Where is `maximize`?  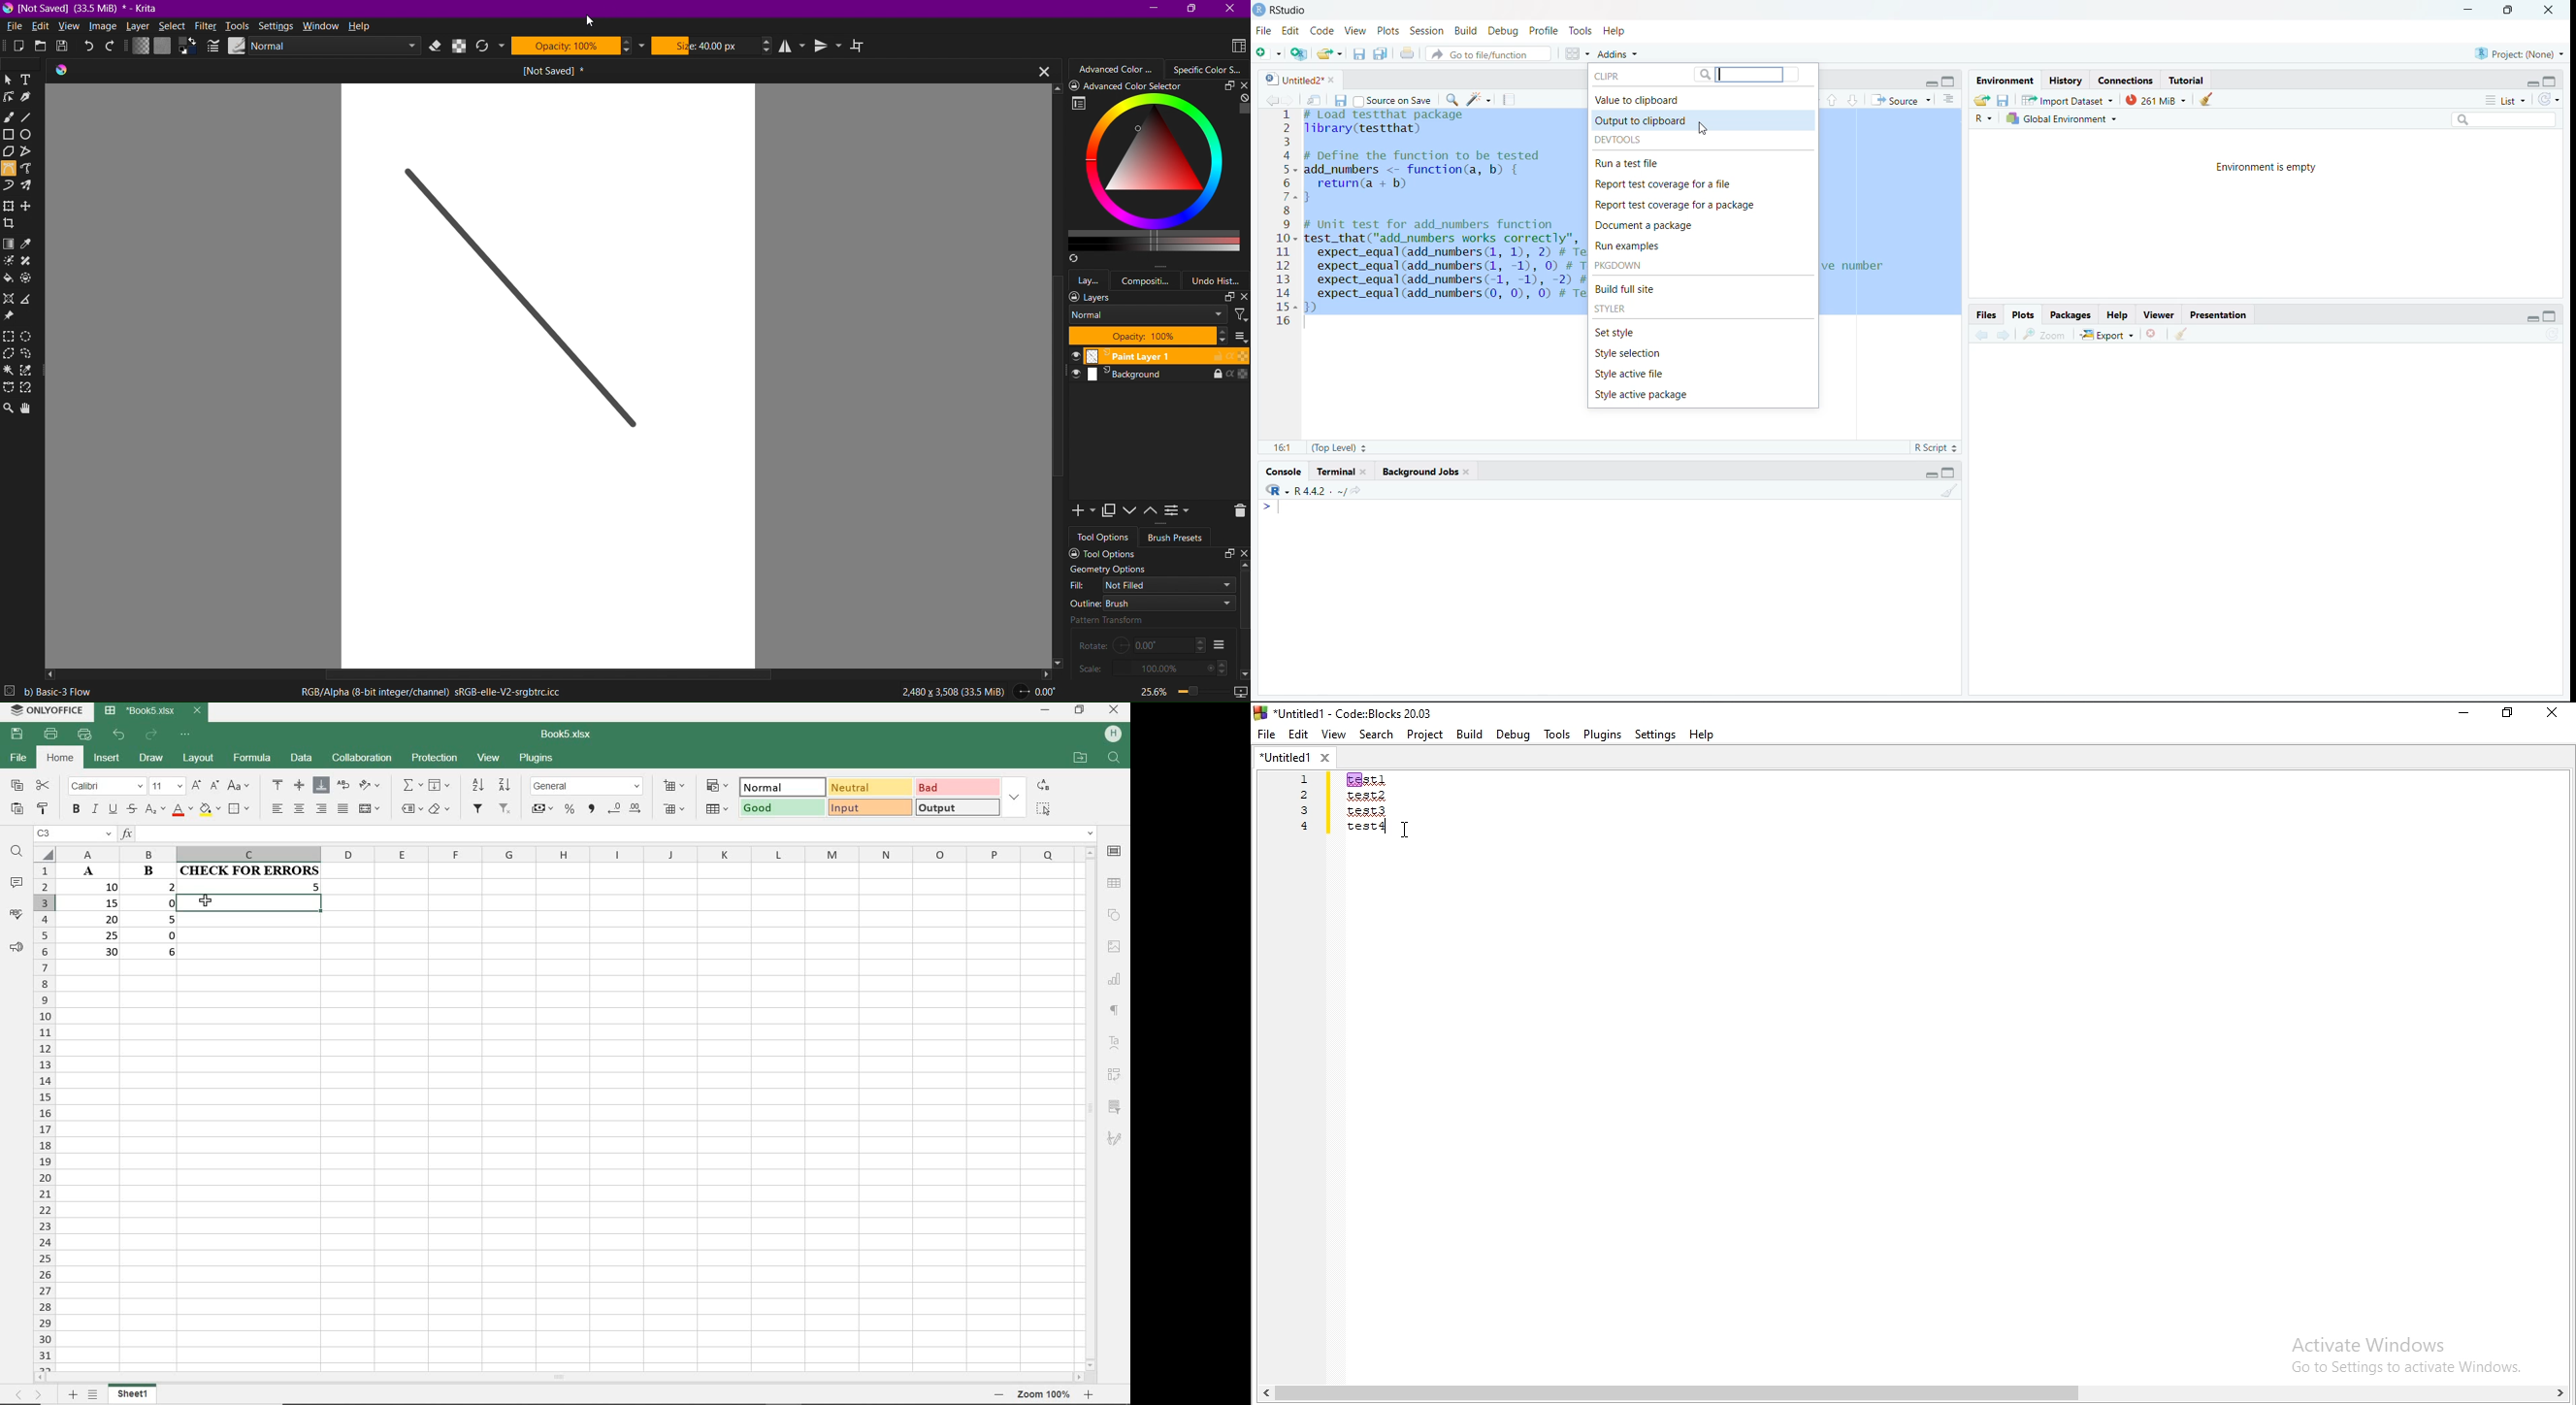
maximize is located at coordinates (2551, 80).